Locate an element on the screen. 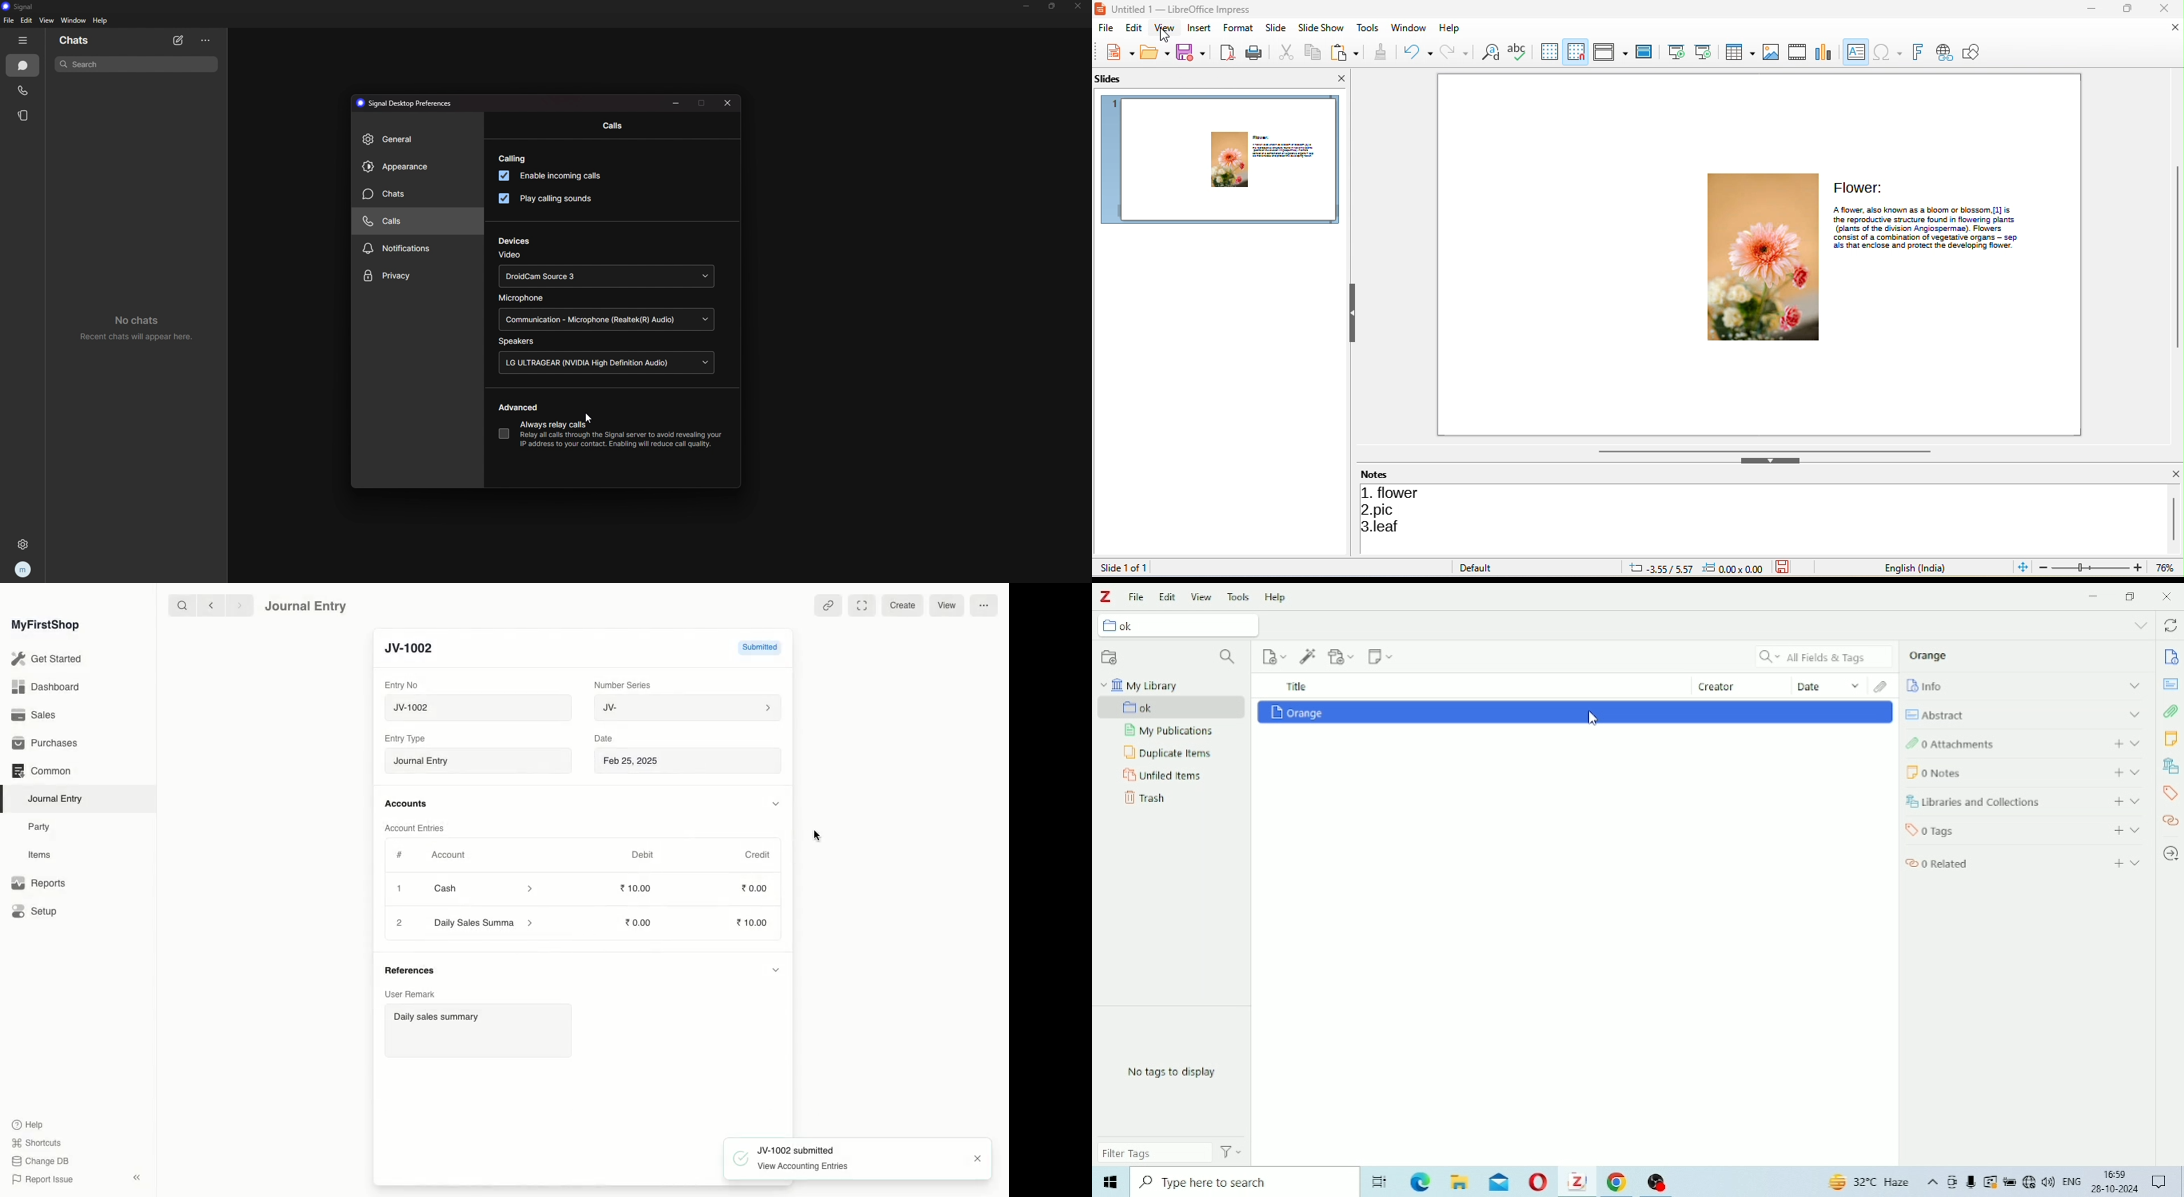 This screenshot has height=1204, width=2184. Cursor is located at coordinates (819, 837).